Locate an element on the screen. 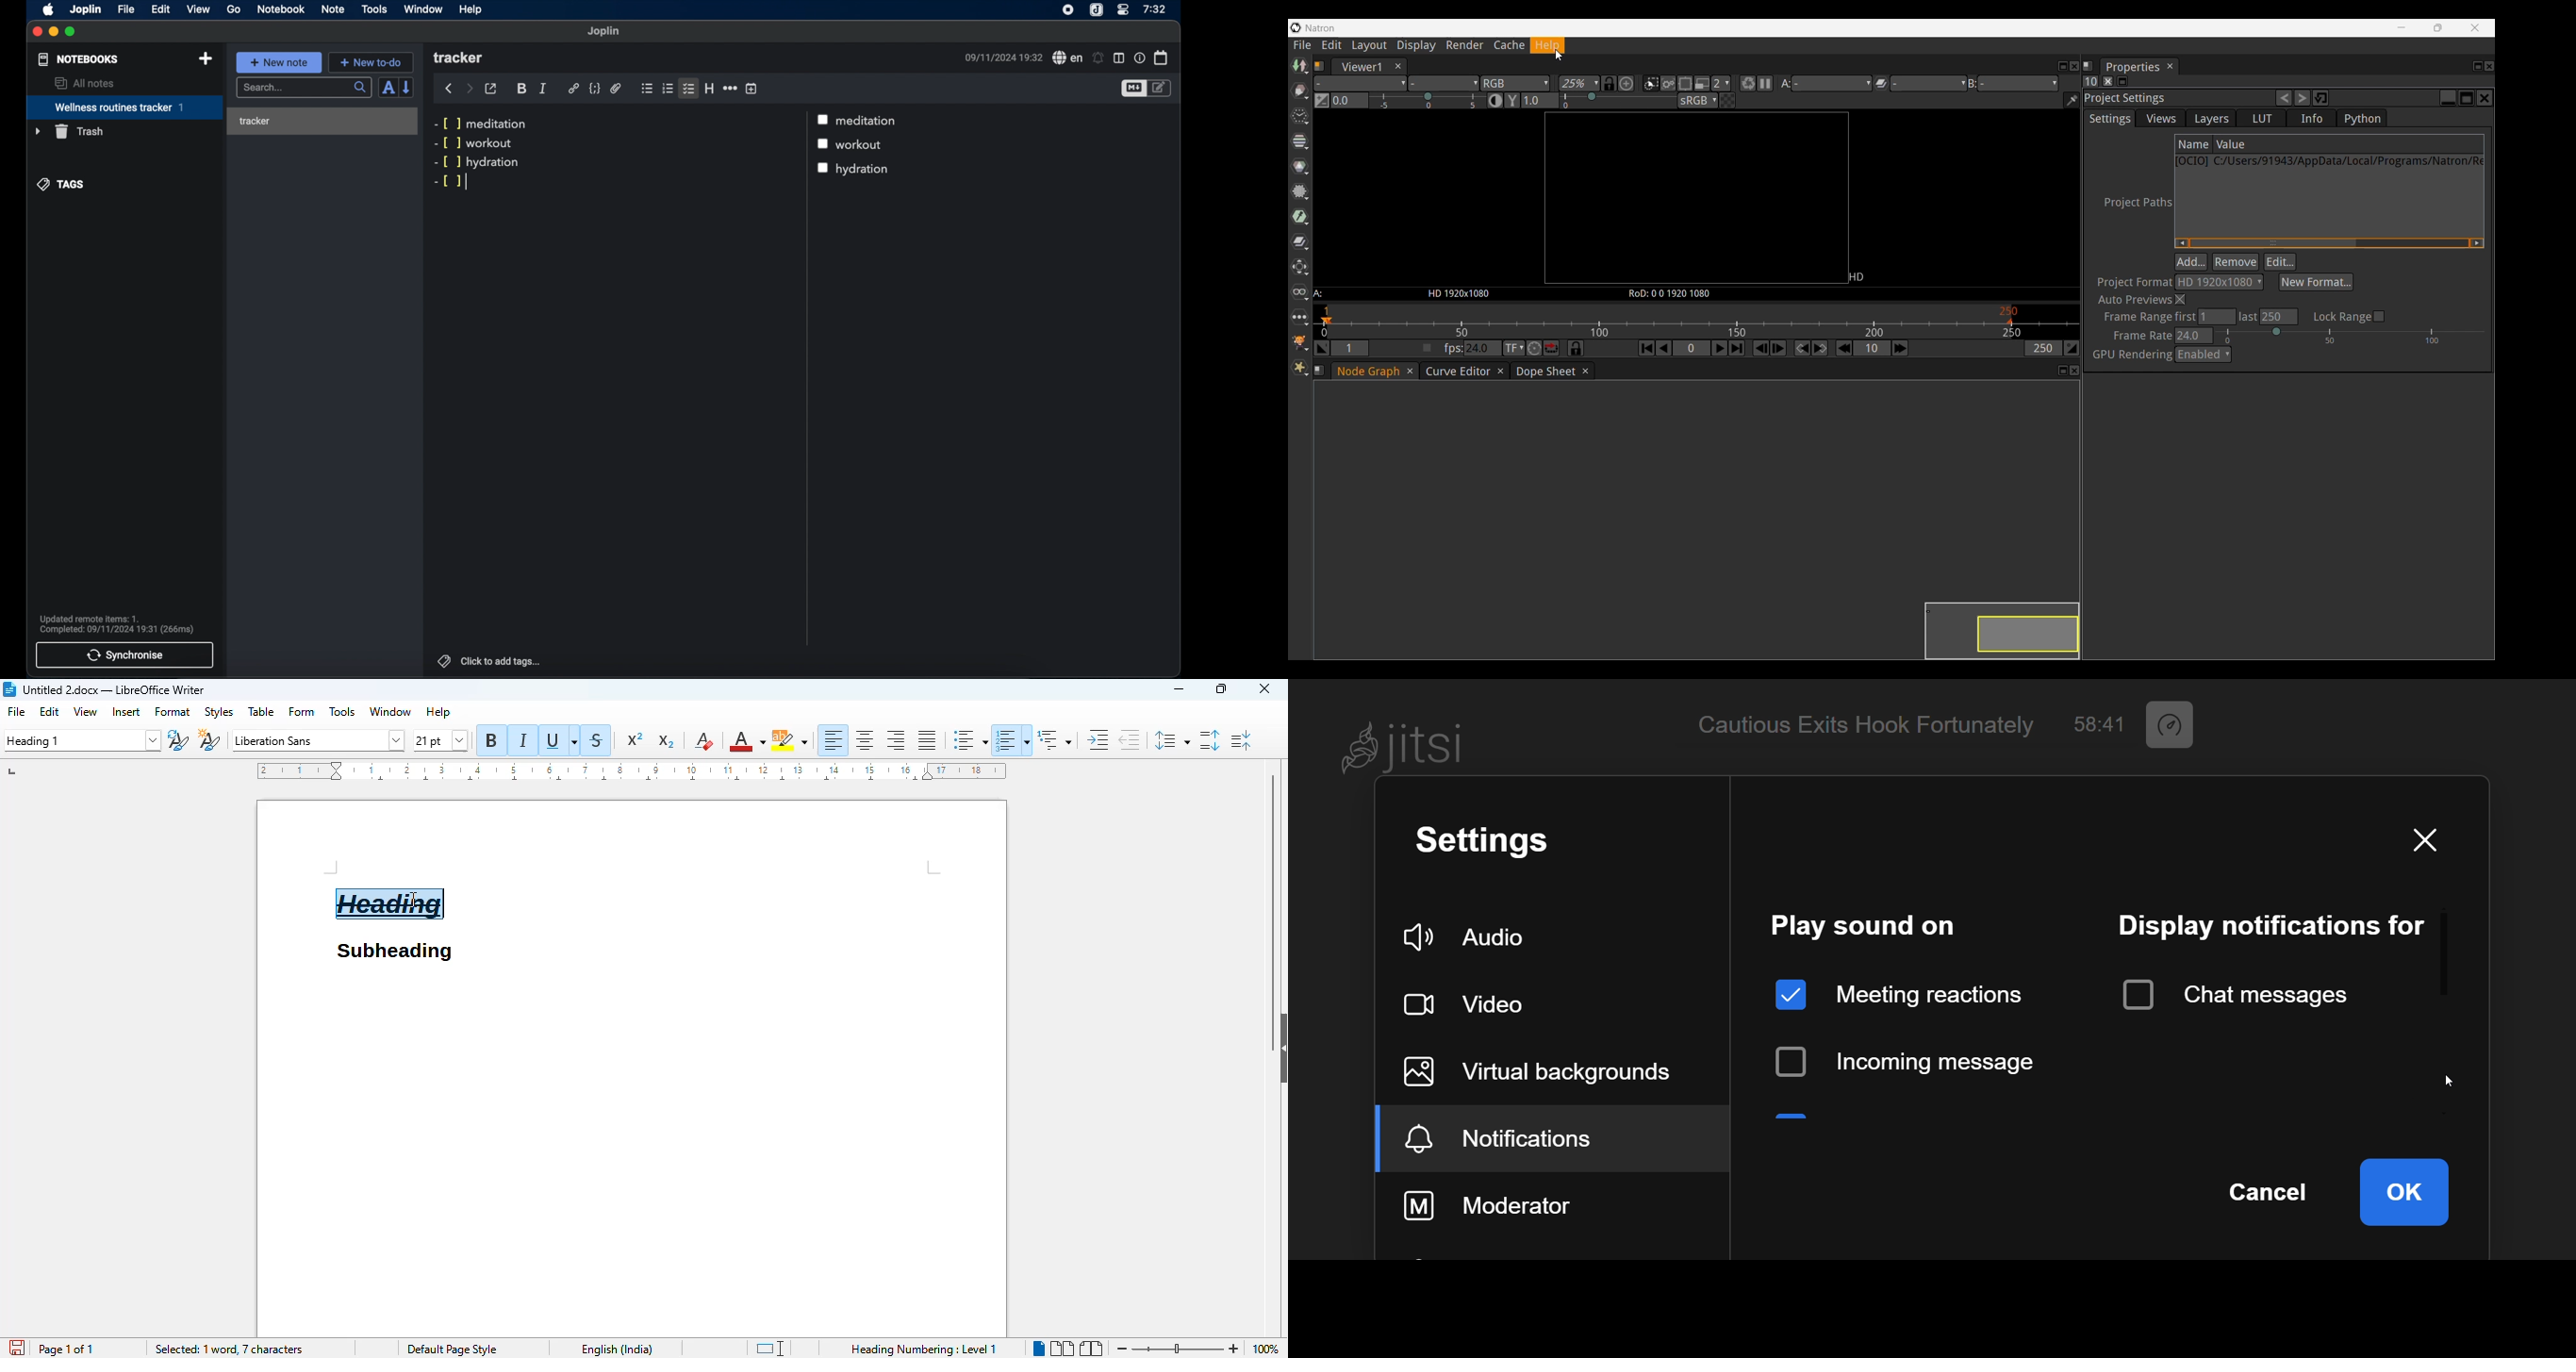  numbered list is located at coordinates (668, 89).